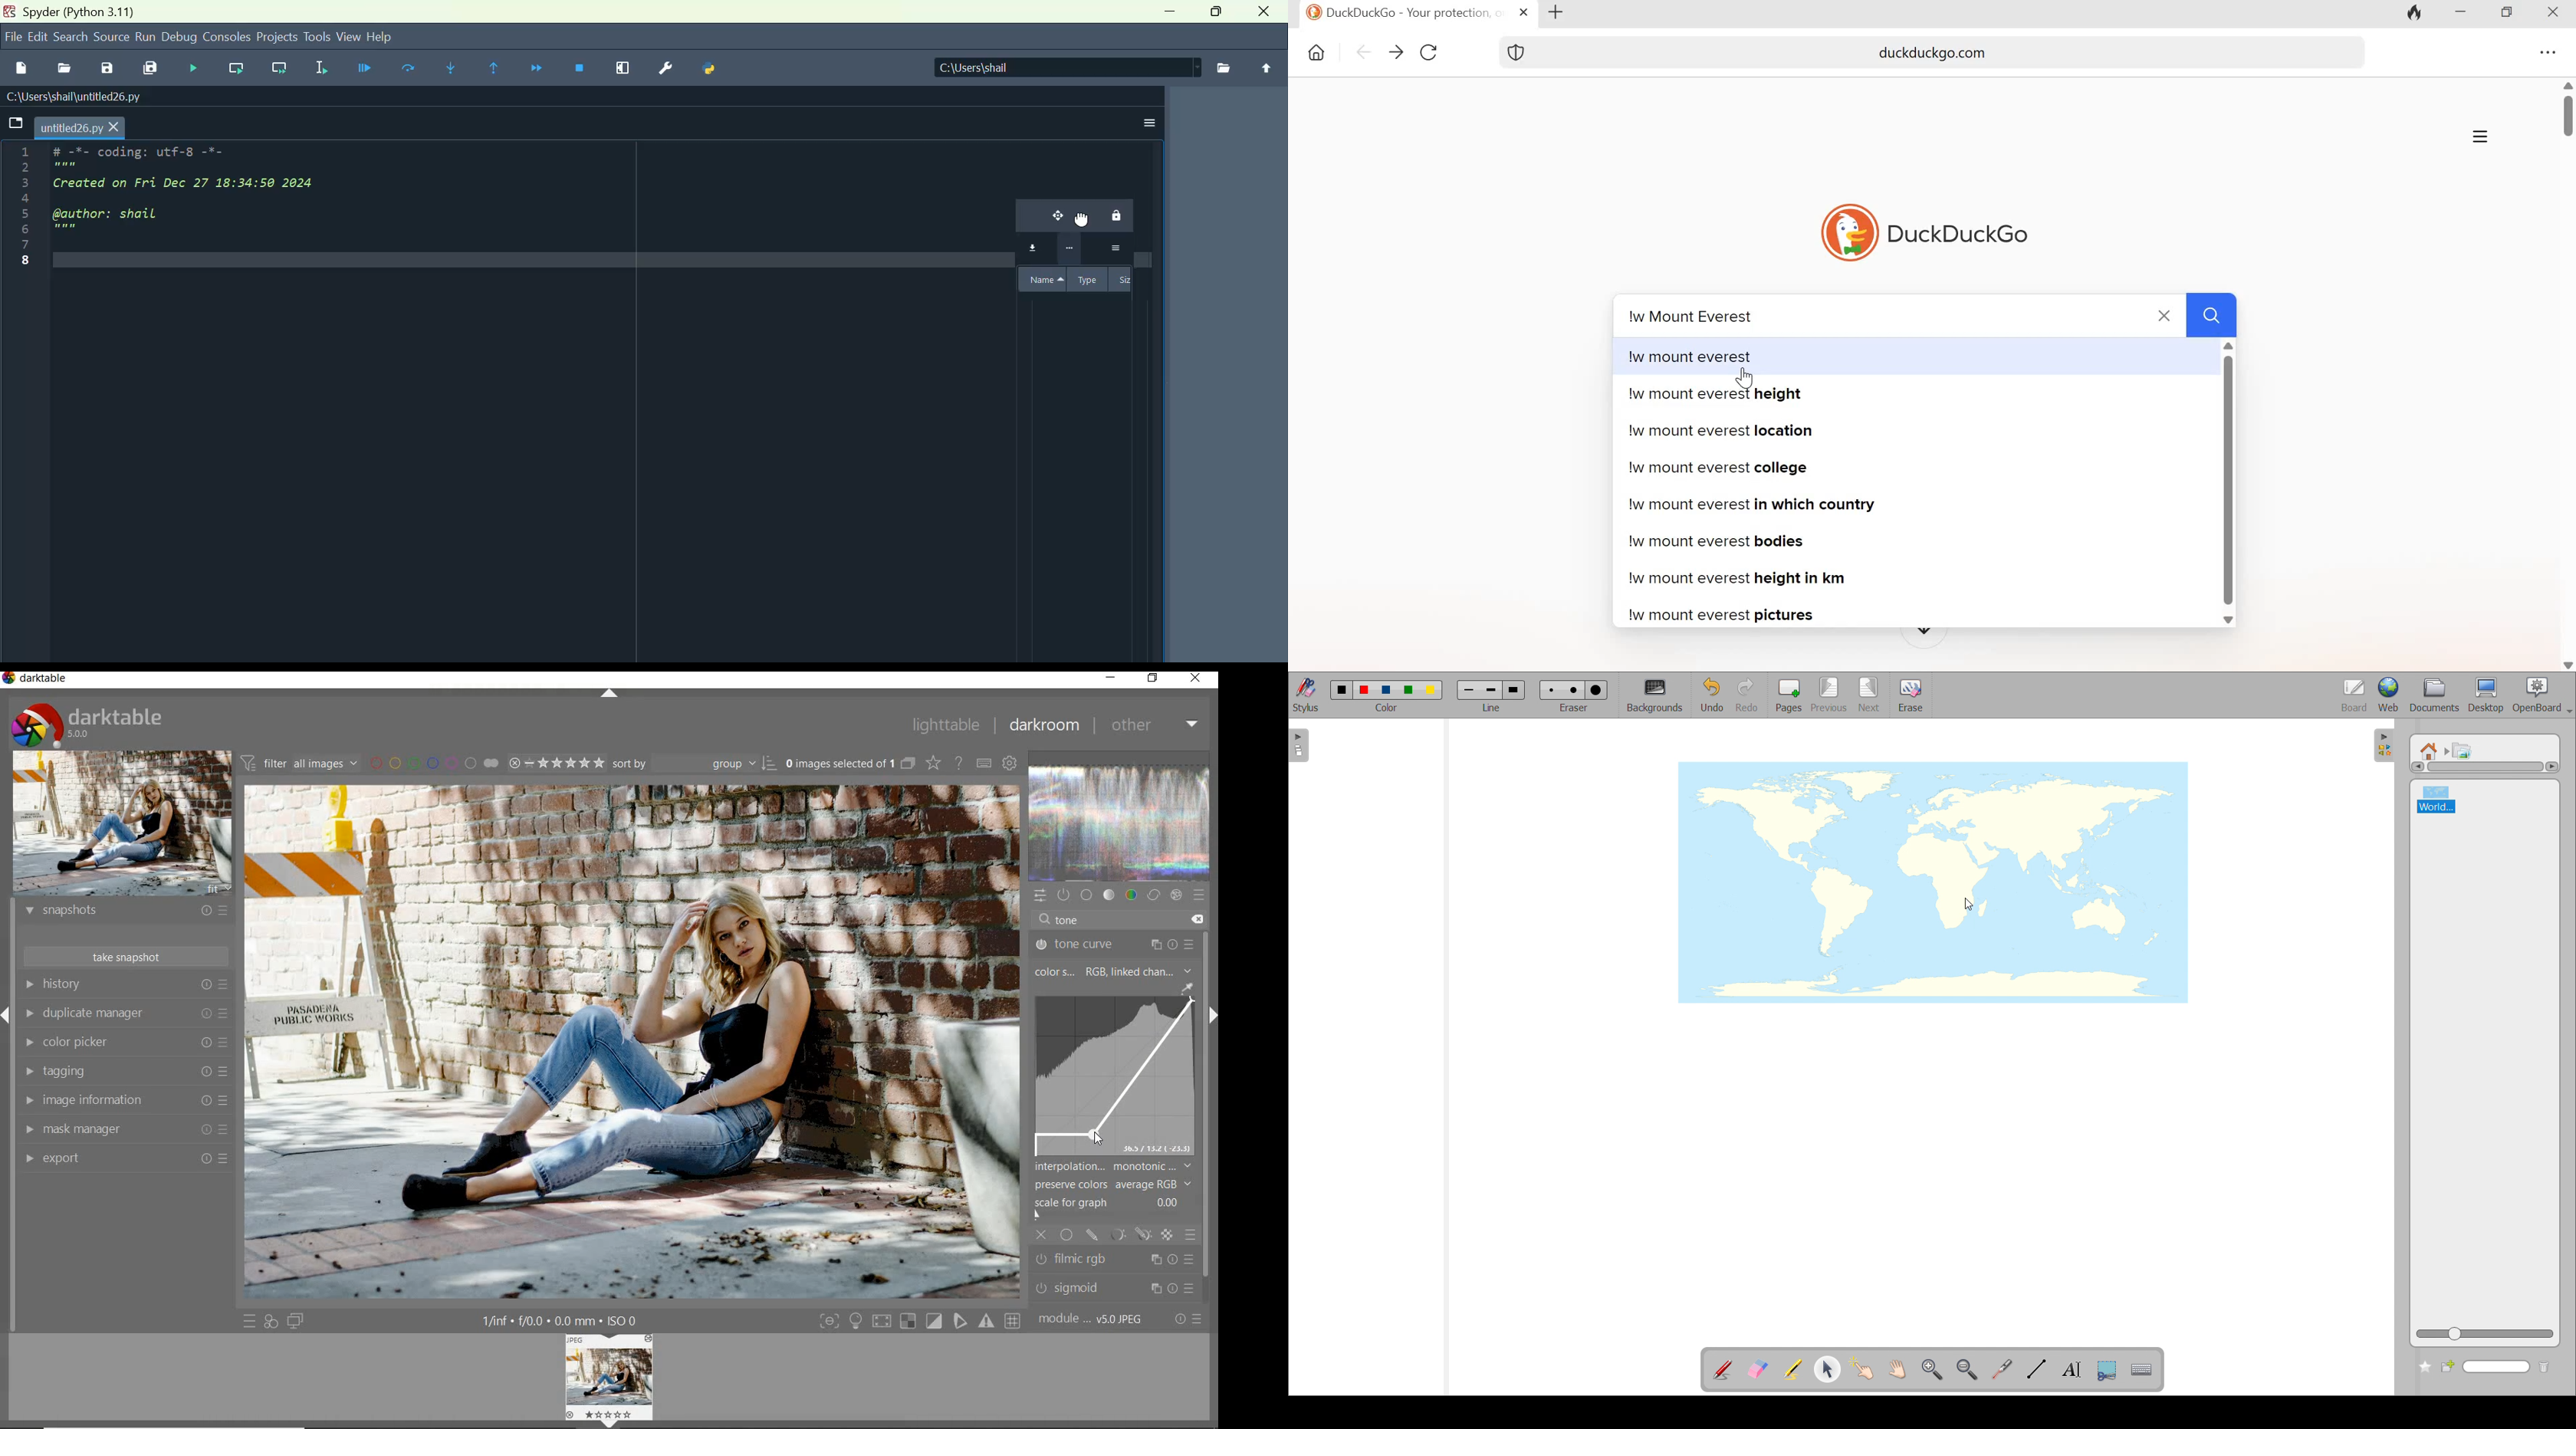  What do you see at coordinates (11, 36) in the screenshot?
I see `file` at bounding box center [11, 36].